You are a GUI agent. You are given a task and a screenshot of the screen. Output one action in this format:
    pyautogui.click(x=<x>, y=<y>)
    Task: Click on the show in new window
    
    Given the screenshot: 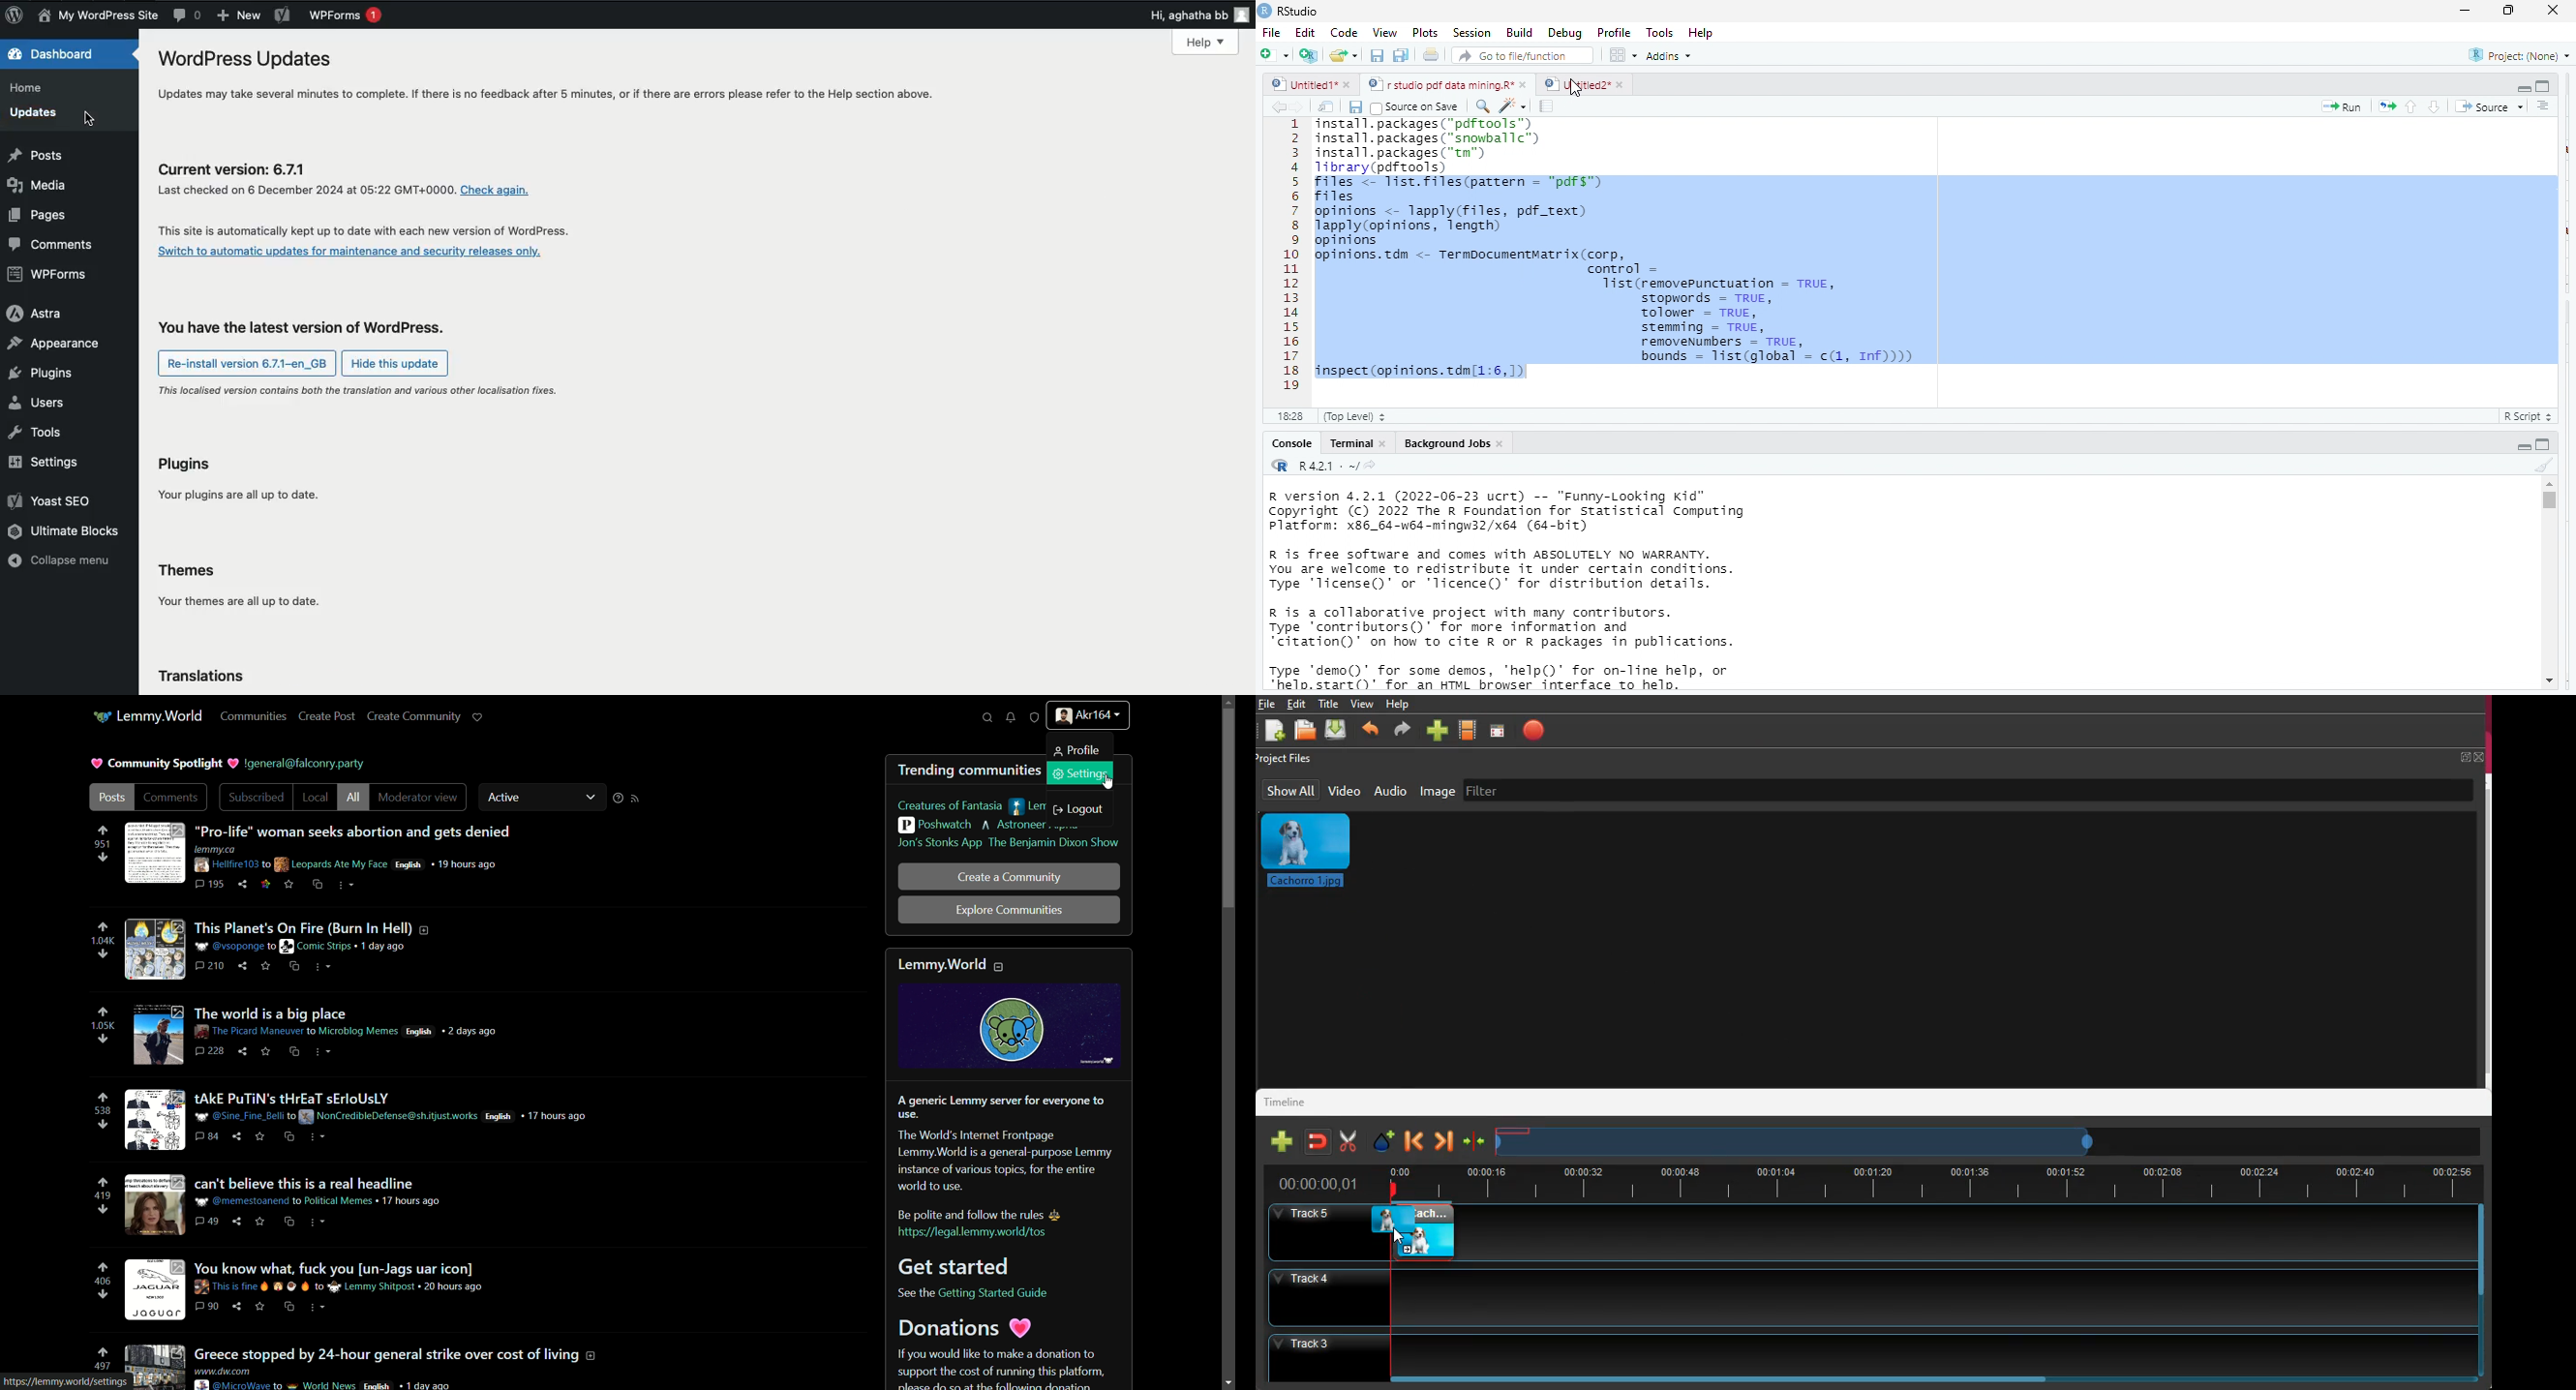 What is the action you would take?
    pyautogui.click(x=1328, y=106)
    